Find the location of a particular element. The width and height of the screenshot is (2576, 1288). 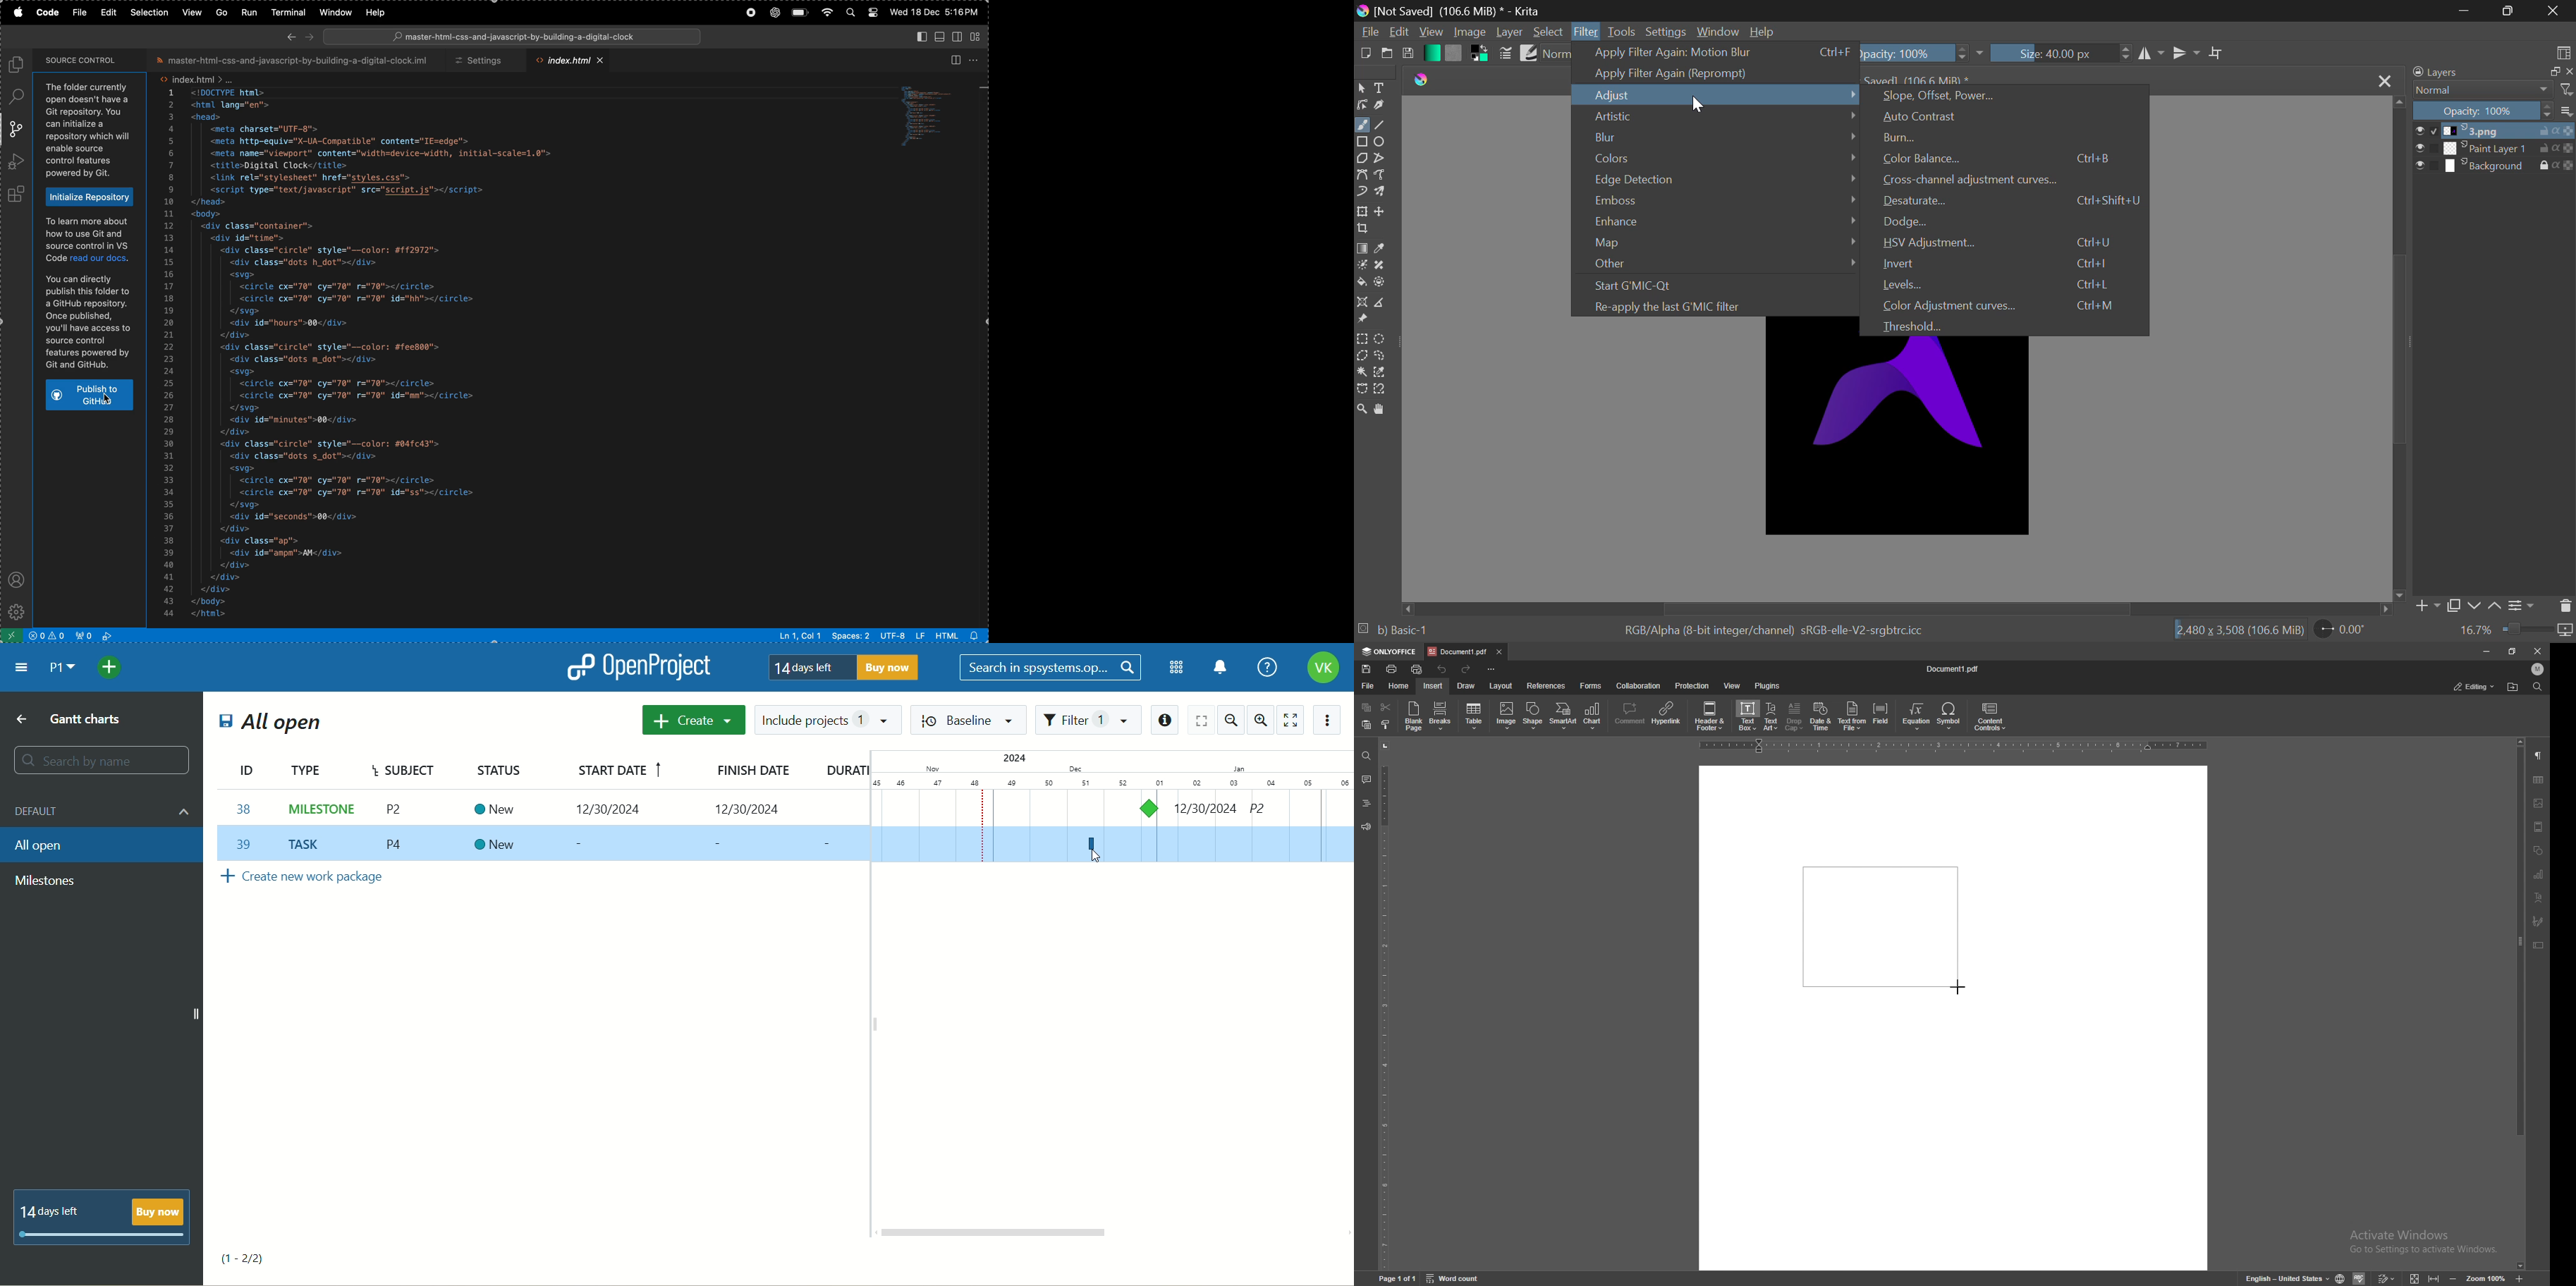

Polylines is located at coordinates (1380, 160).